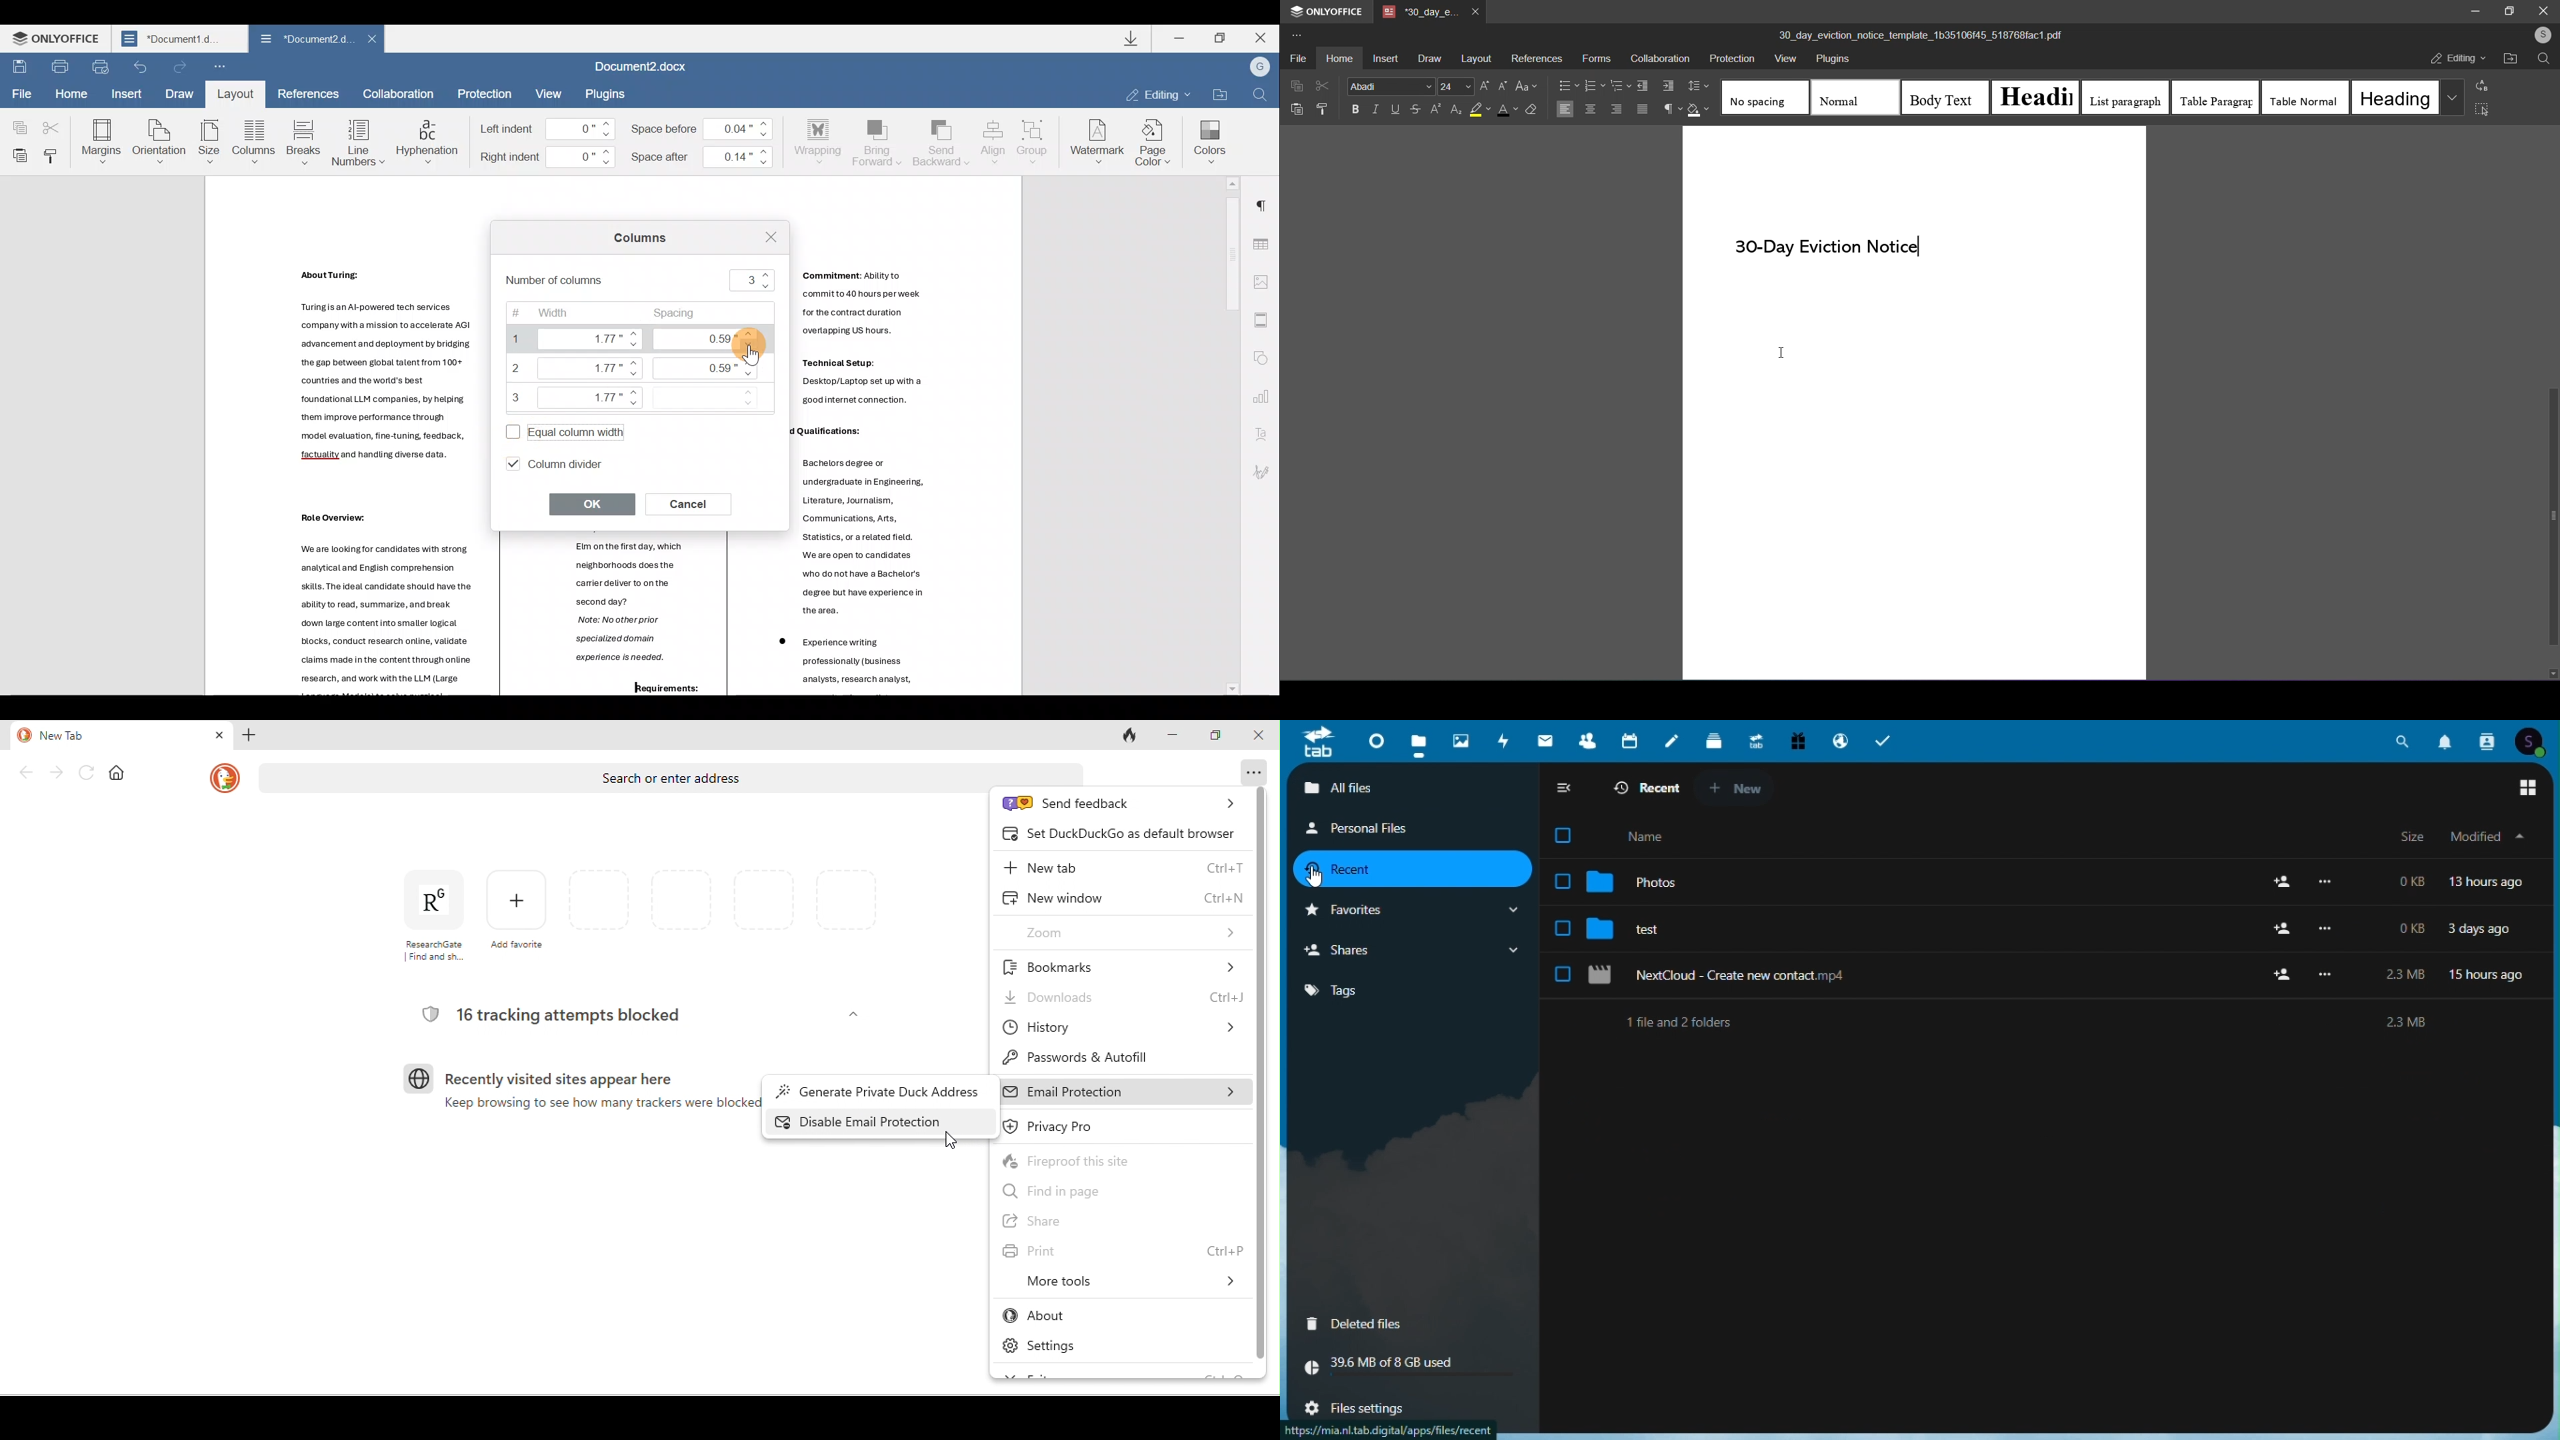 This screenshot has height=1456, width=2576. Describe the element at coordinates (713, 363) in the screenshot. I see `Spacing` at that location.